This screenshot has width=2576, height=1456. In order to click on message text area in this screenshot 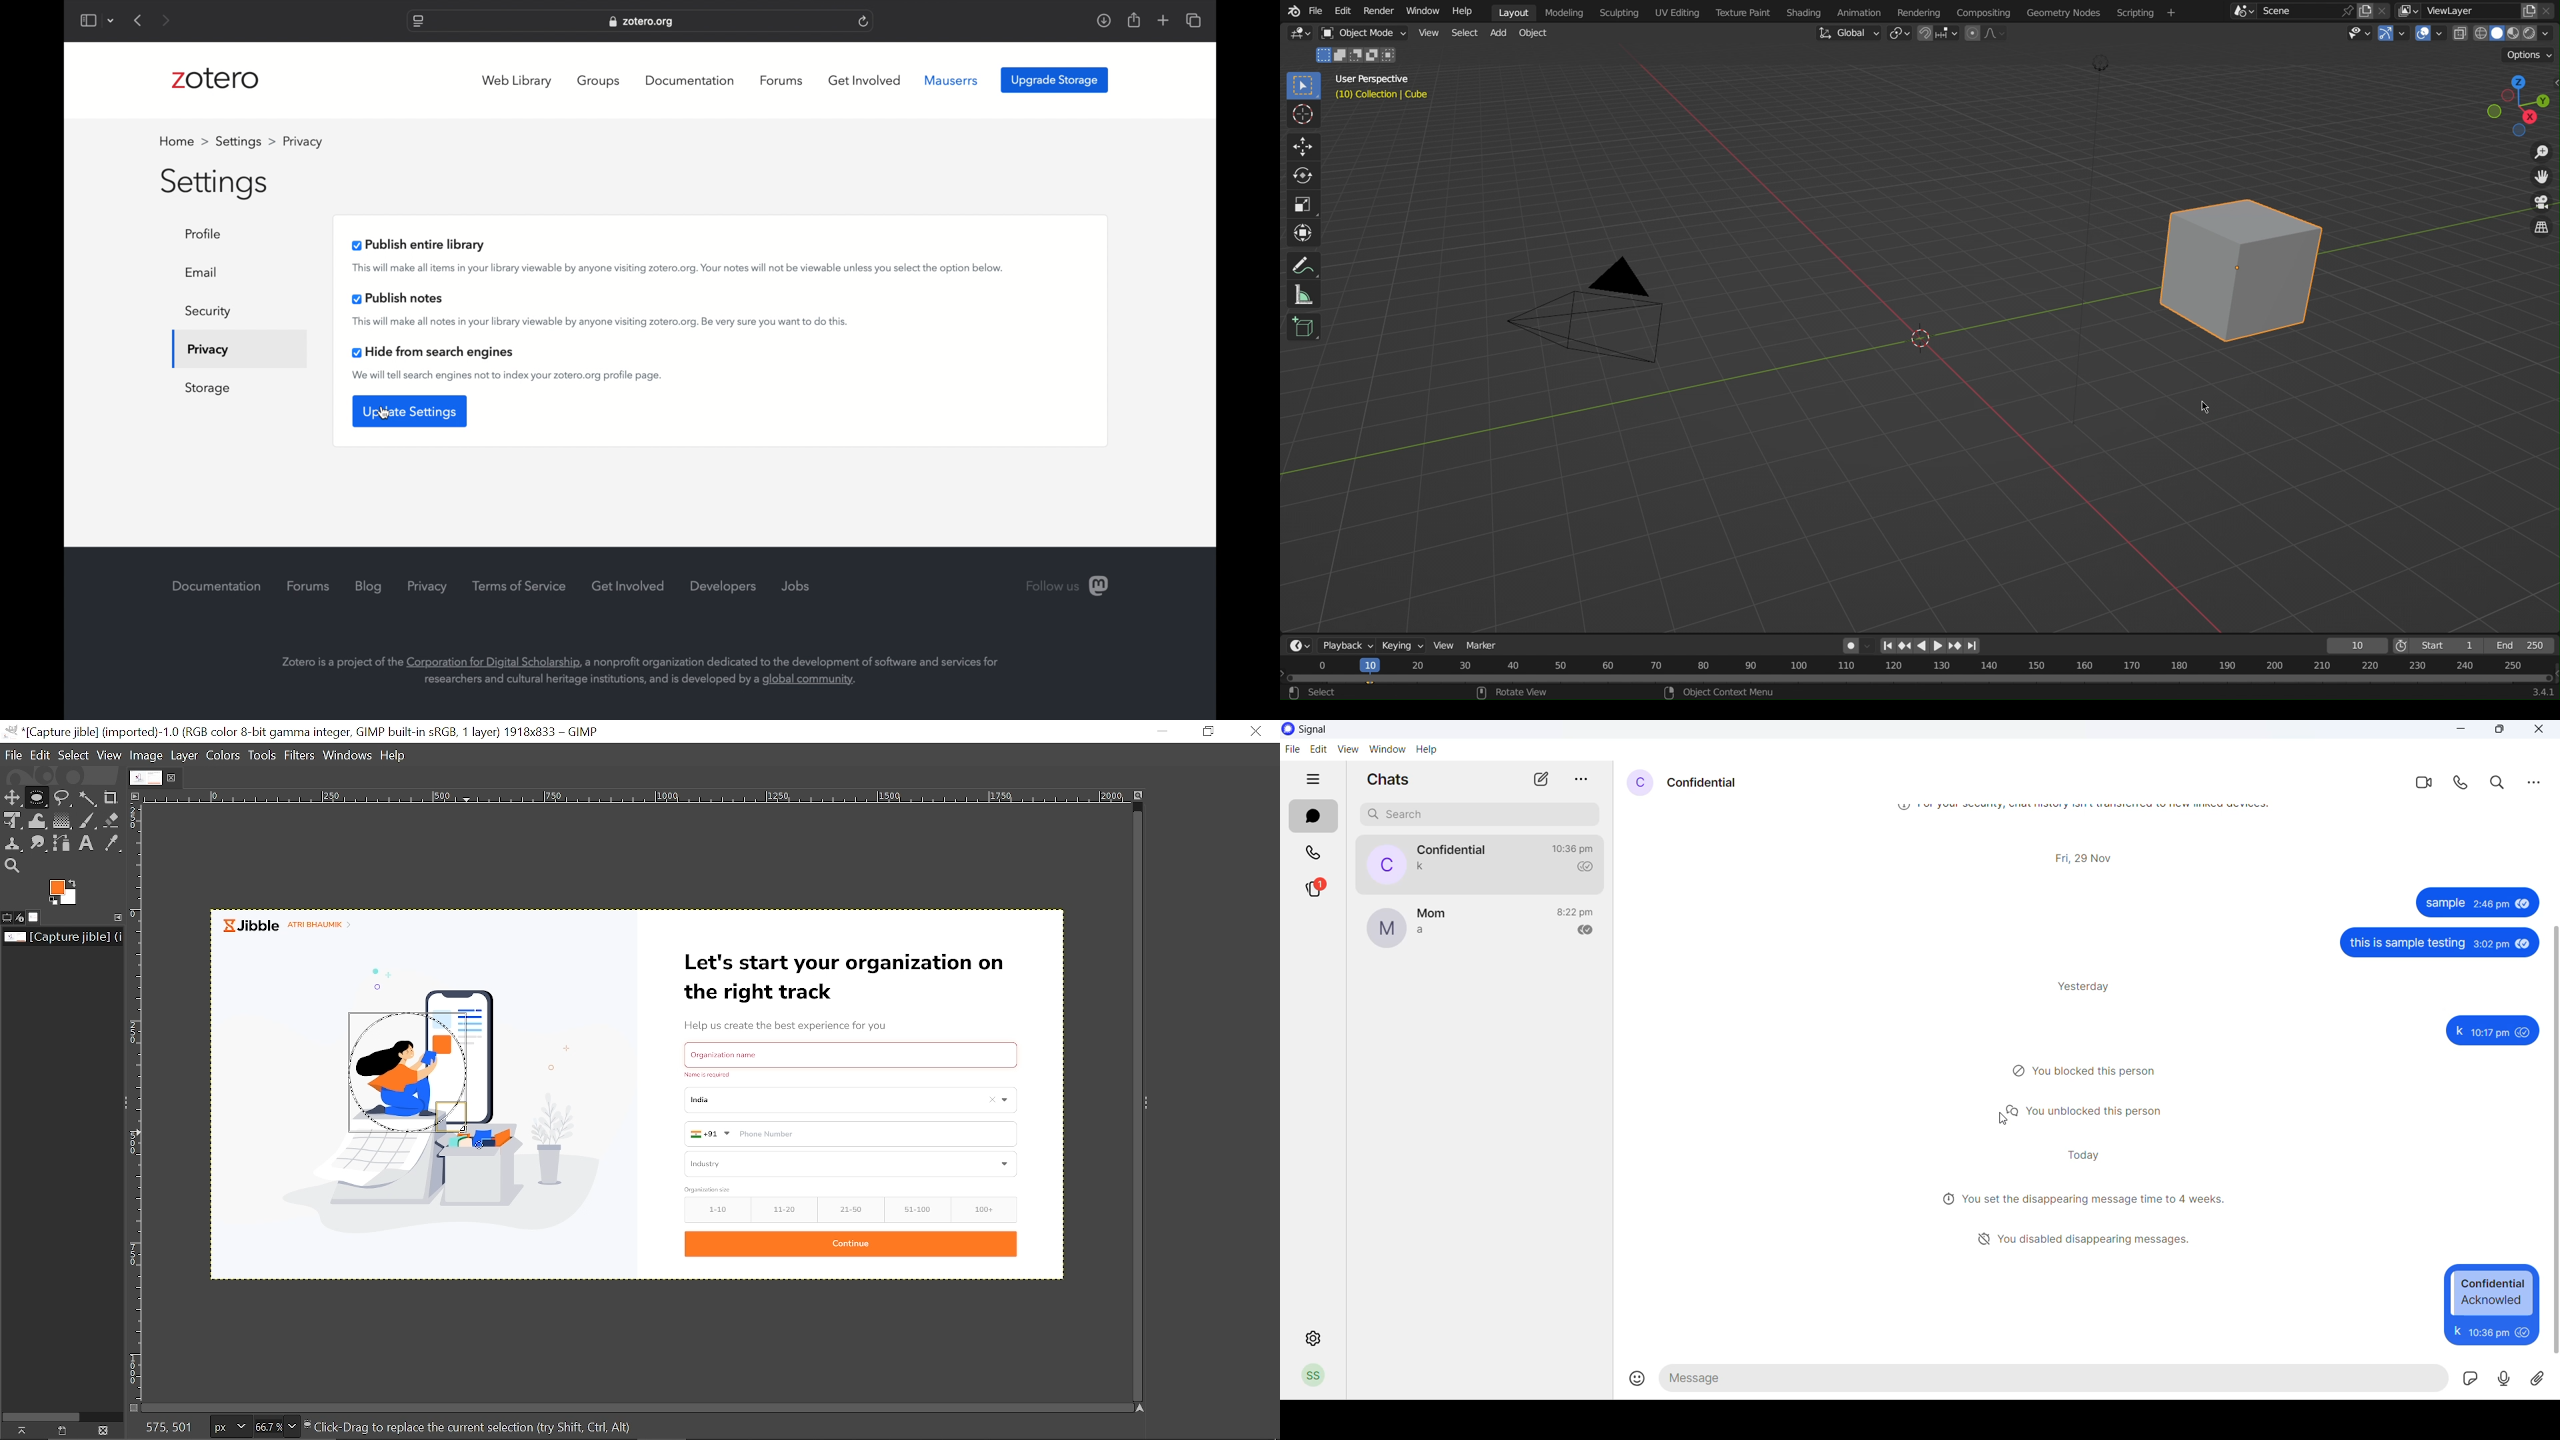, I will do `click(2057, 1377)`.